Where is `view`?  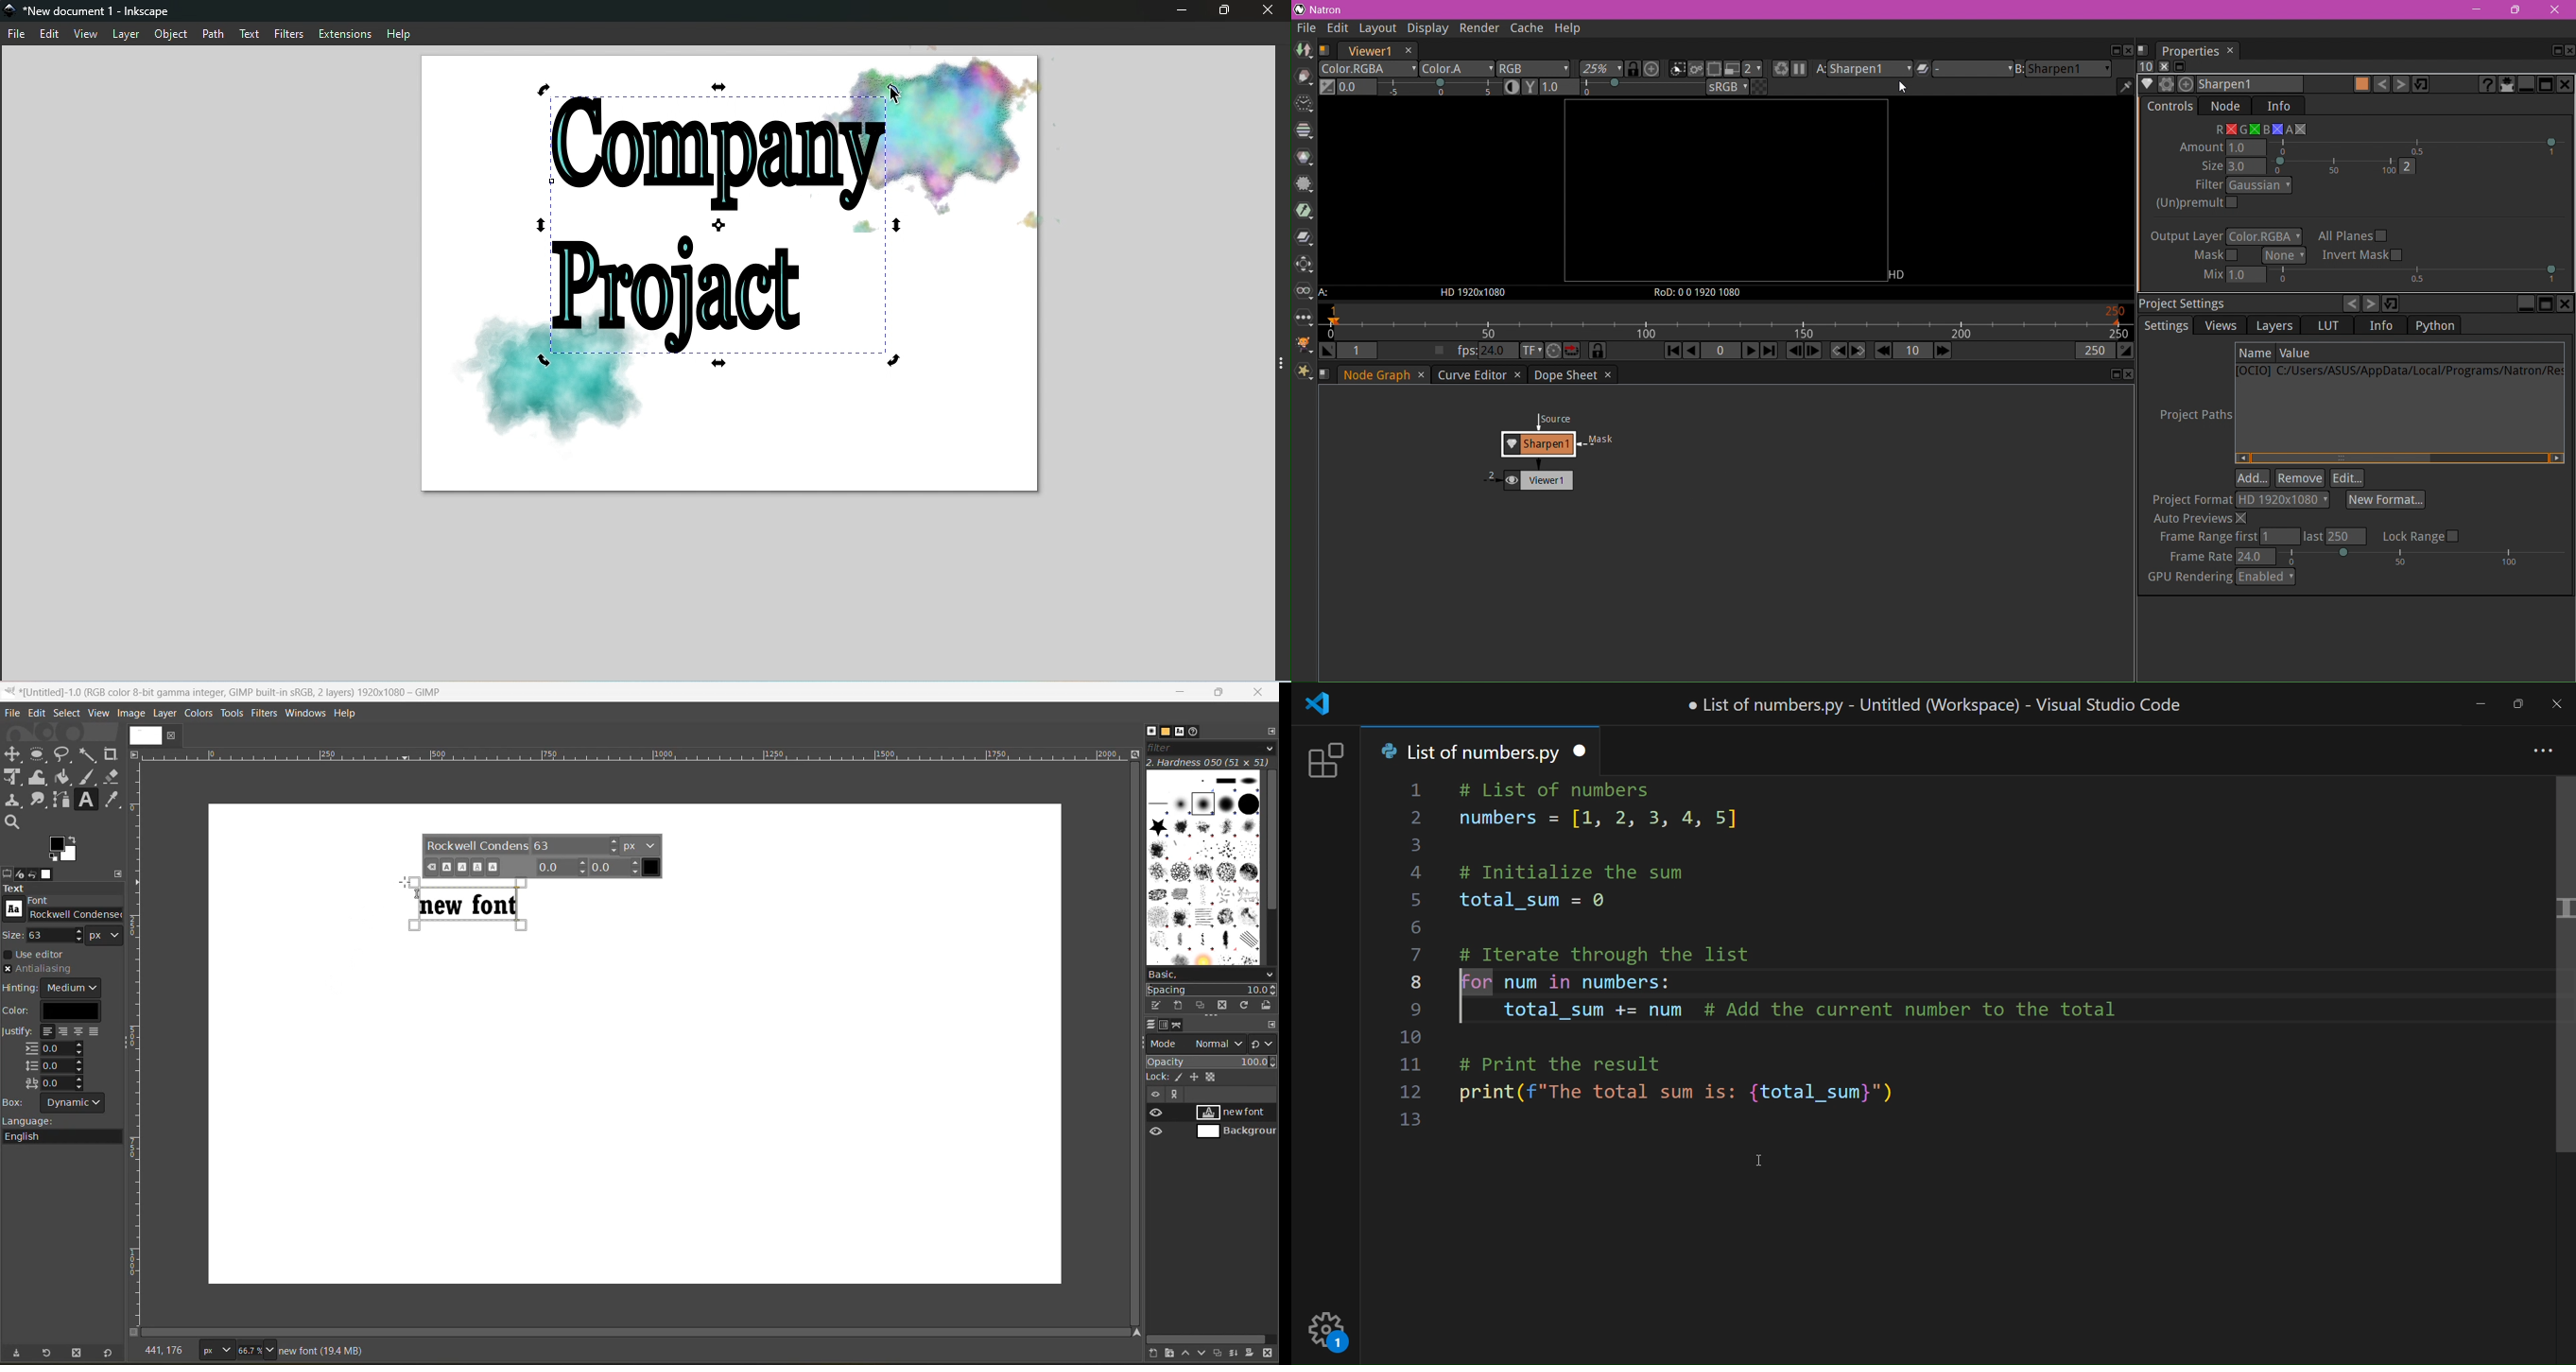 view is located at coordinates (99, 712).